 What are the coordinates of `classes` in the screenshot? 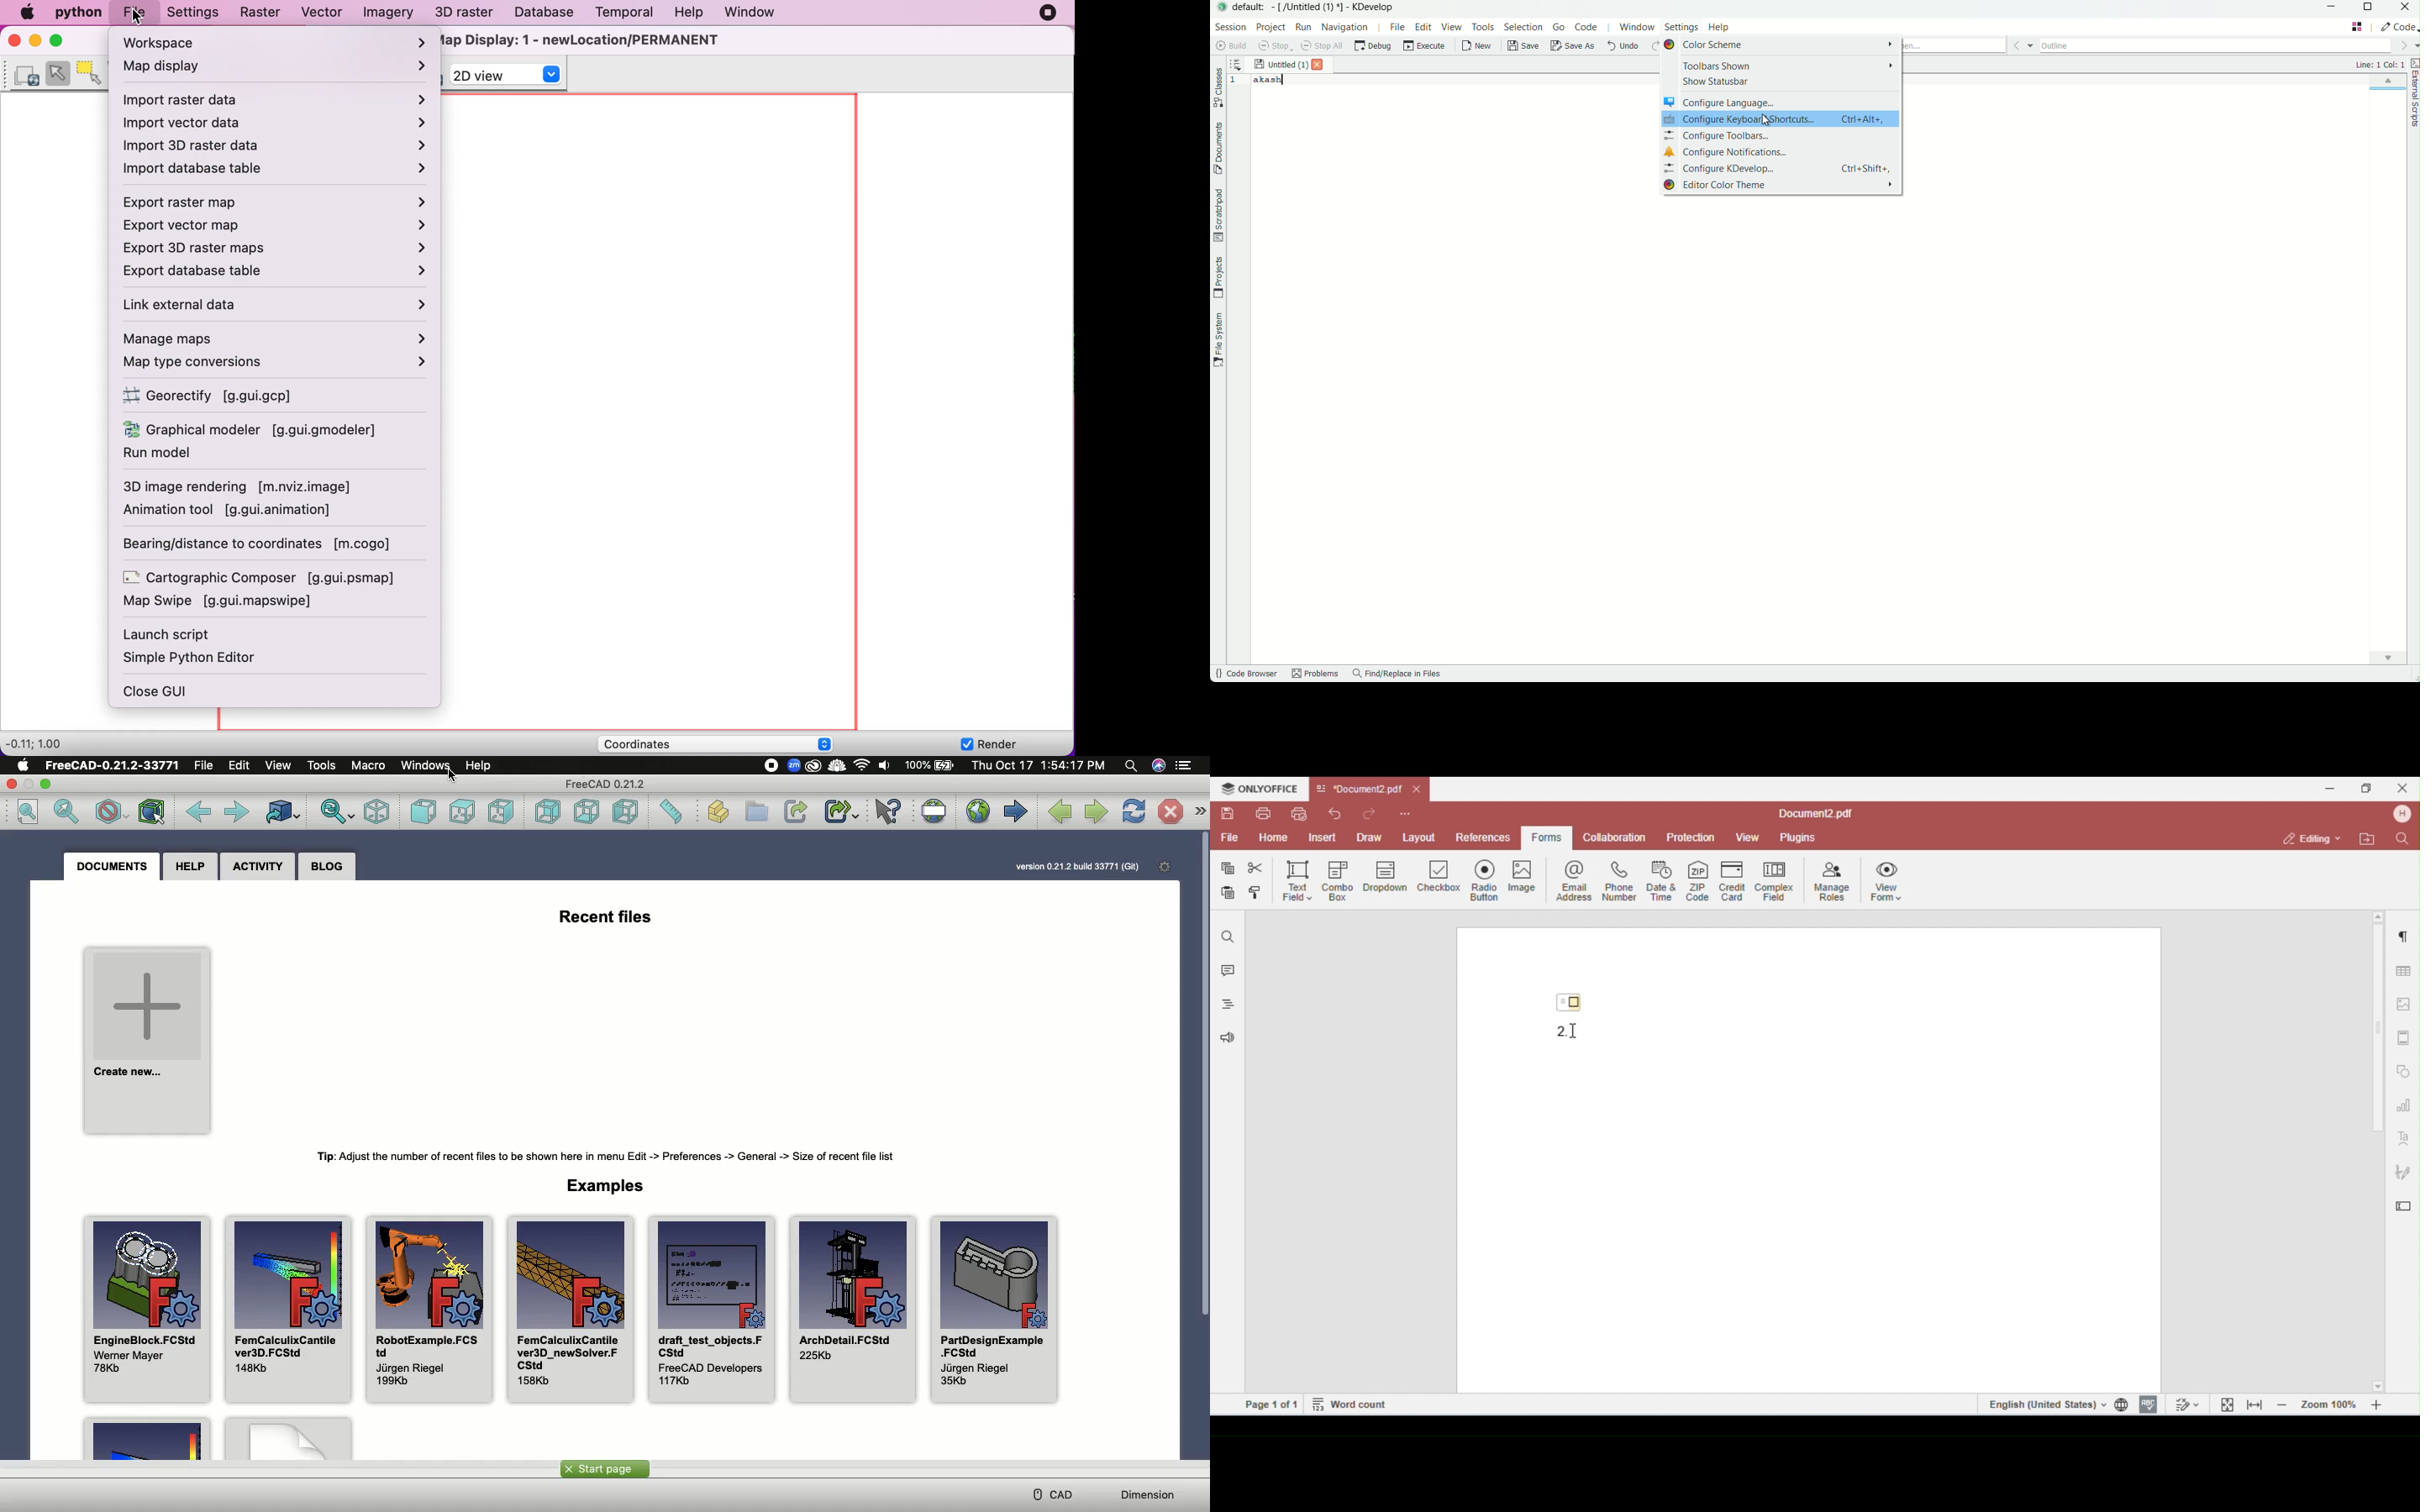 It's located at (1218, 89).